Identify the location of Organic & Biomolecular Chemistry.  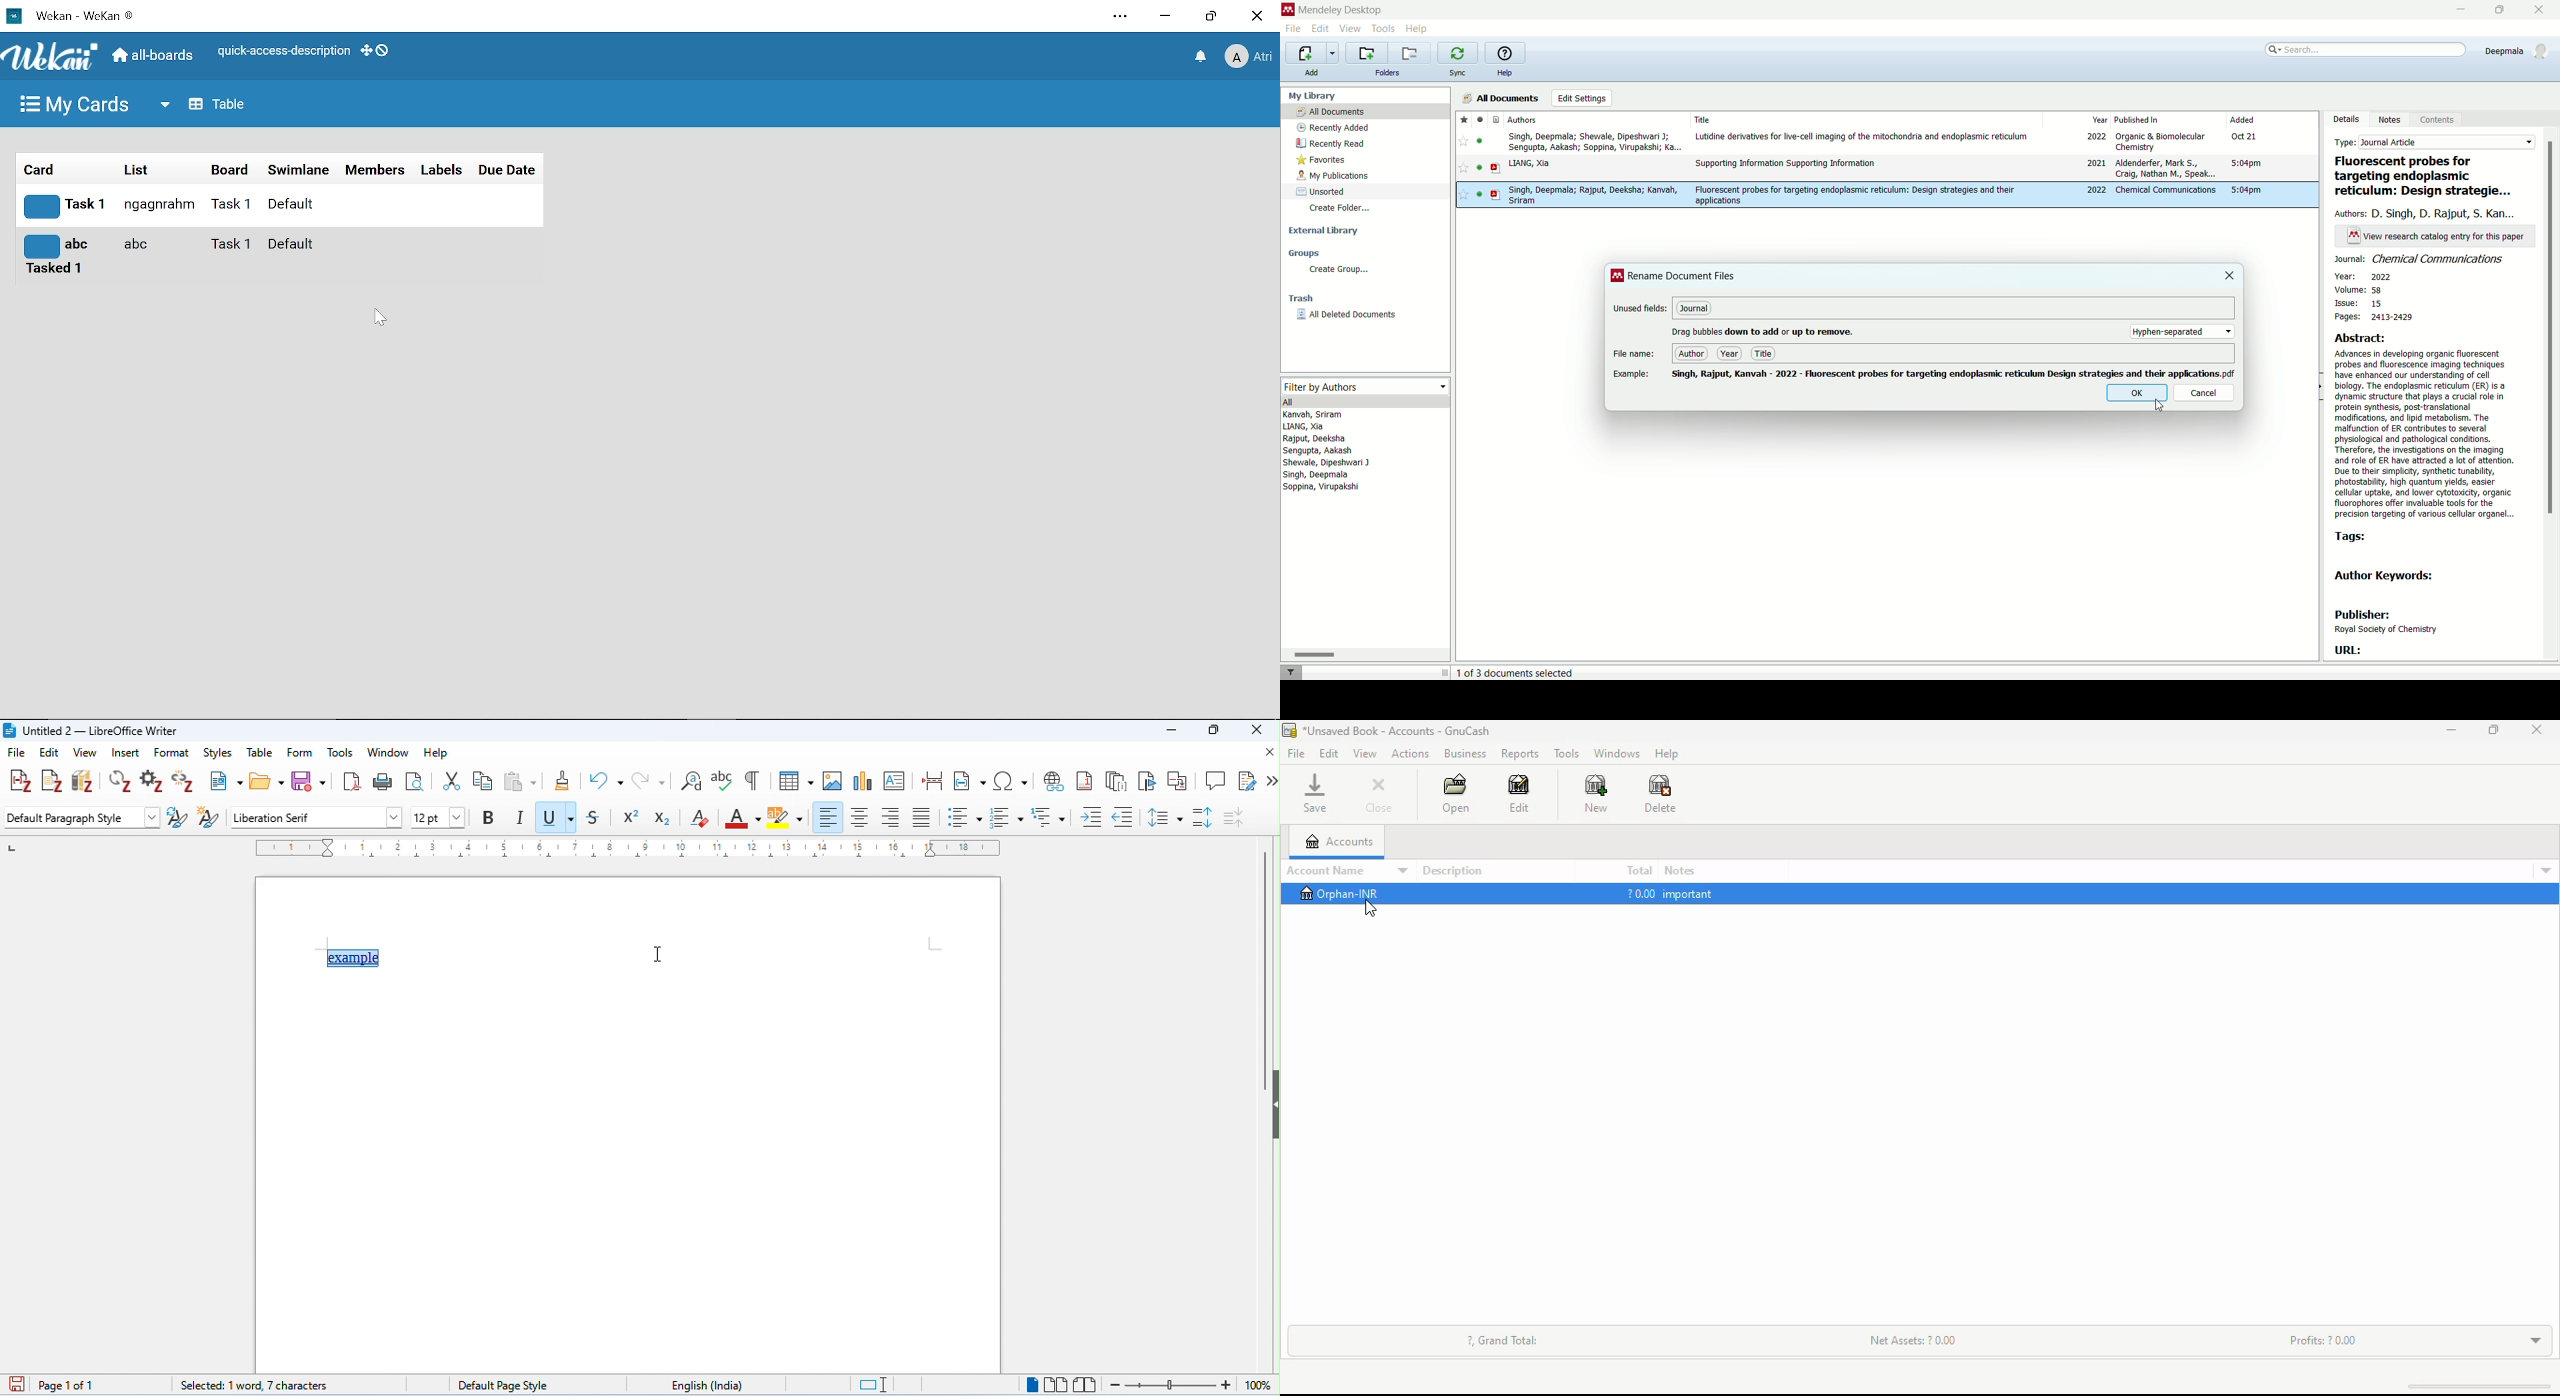
(2161, 141).